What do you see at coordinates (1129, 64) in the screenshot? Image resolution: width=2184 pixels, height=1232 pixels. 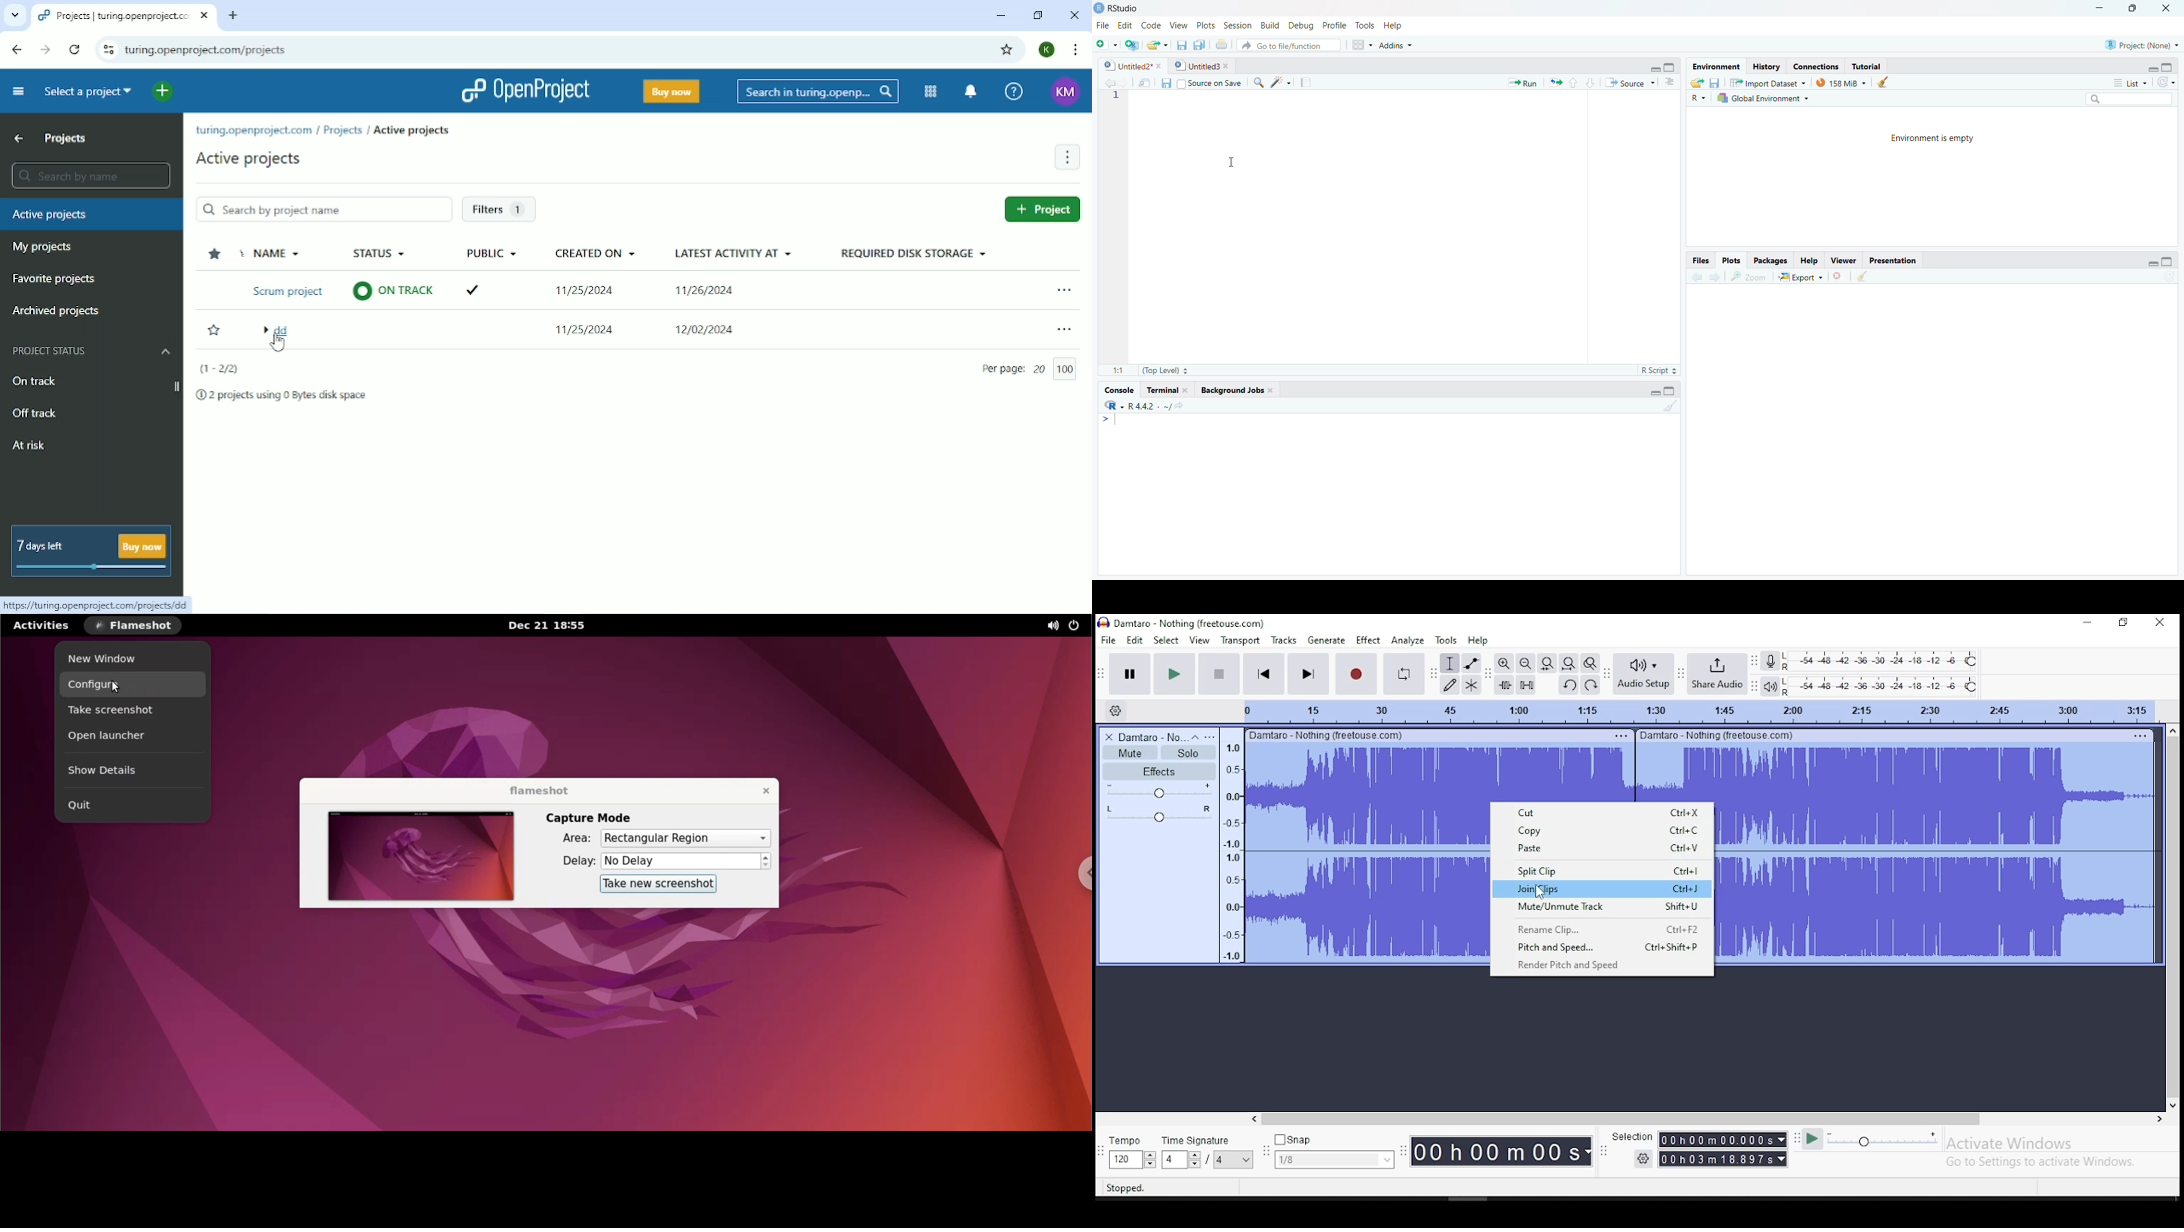 I see ` Untitled2` at bounding box center [1129, 64].